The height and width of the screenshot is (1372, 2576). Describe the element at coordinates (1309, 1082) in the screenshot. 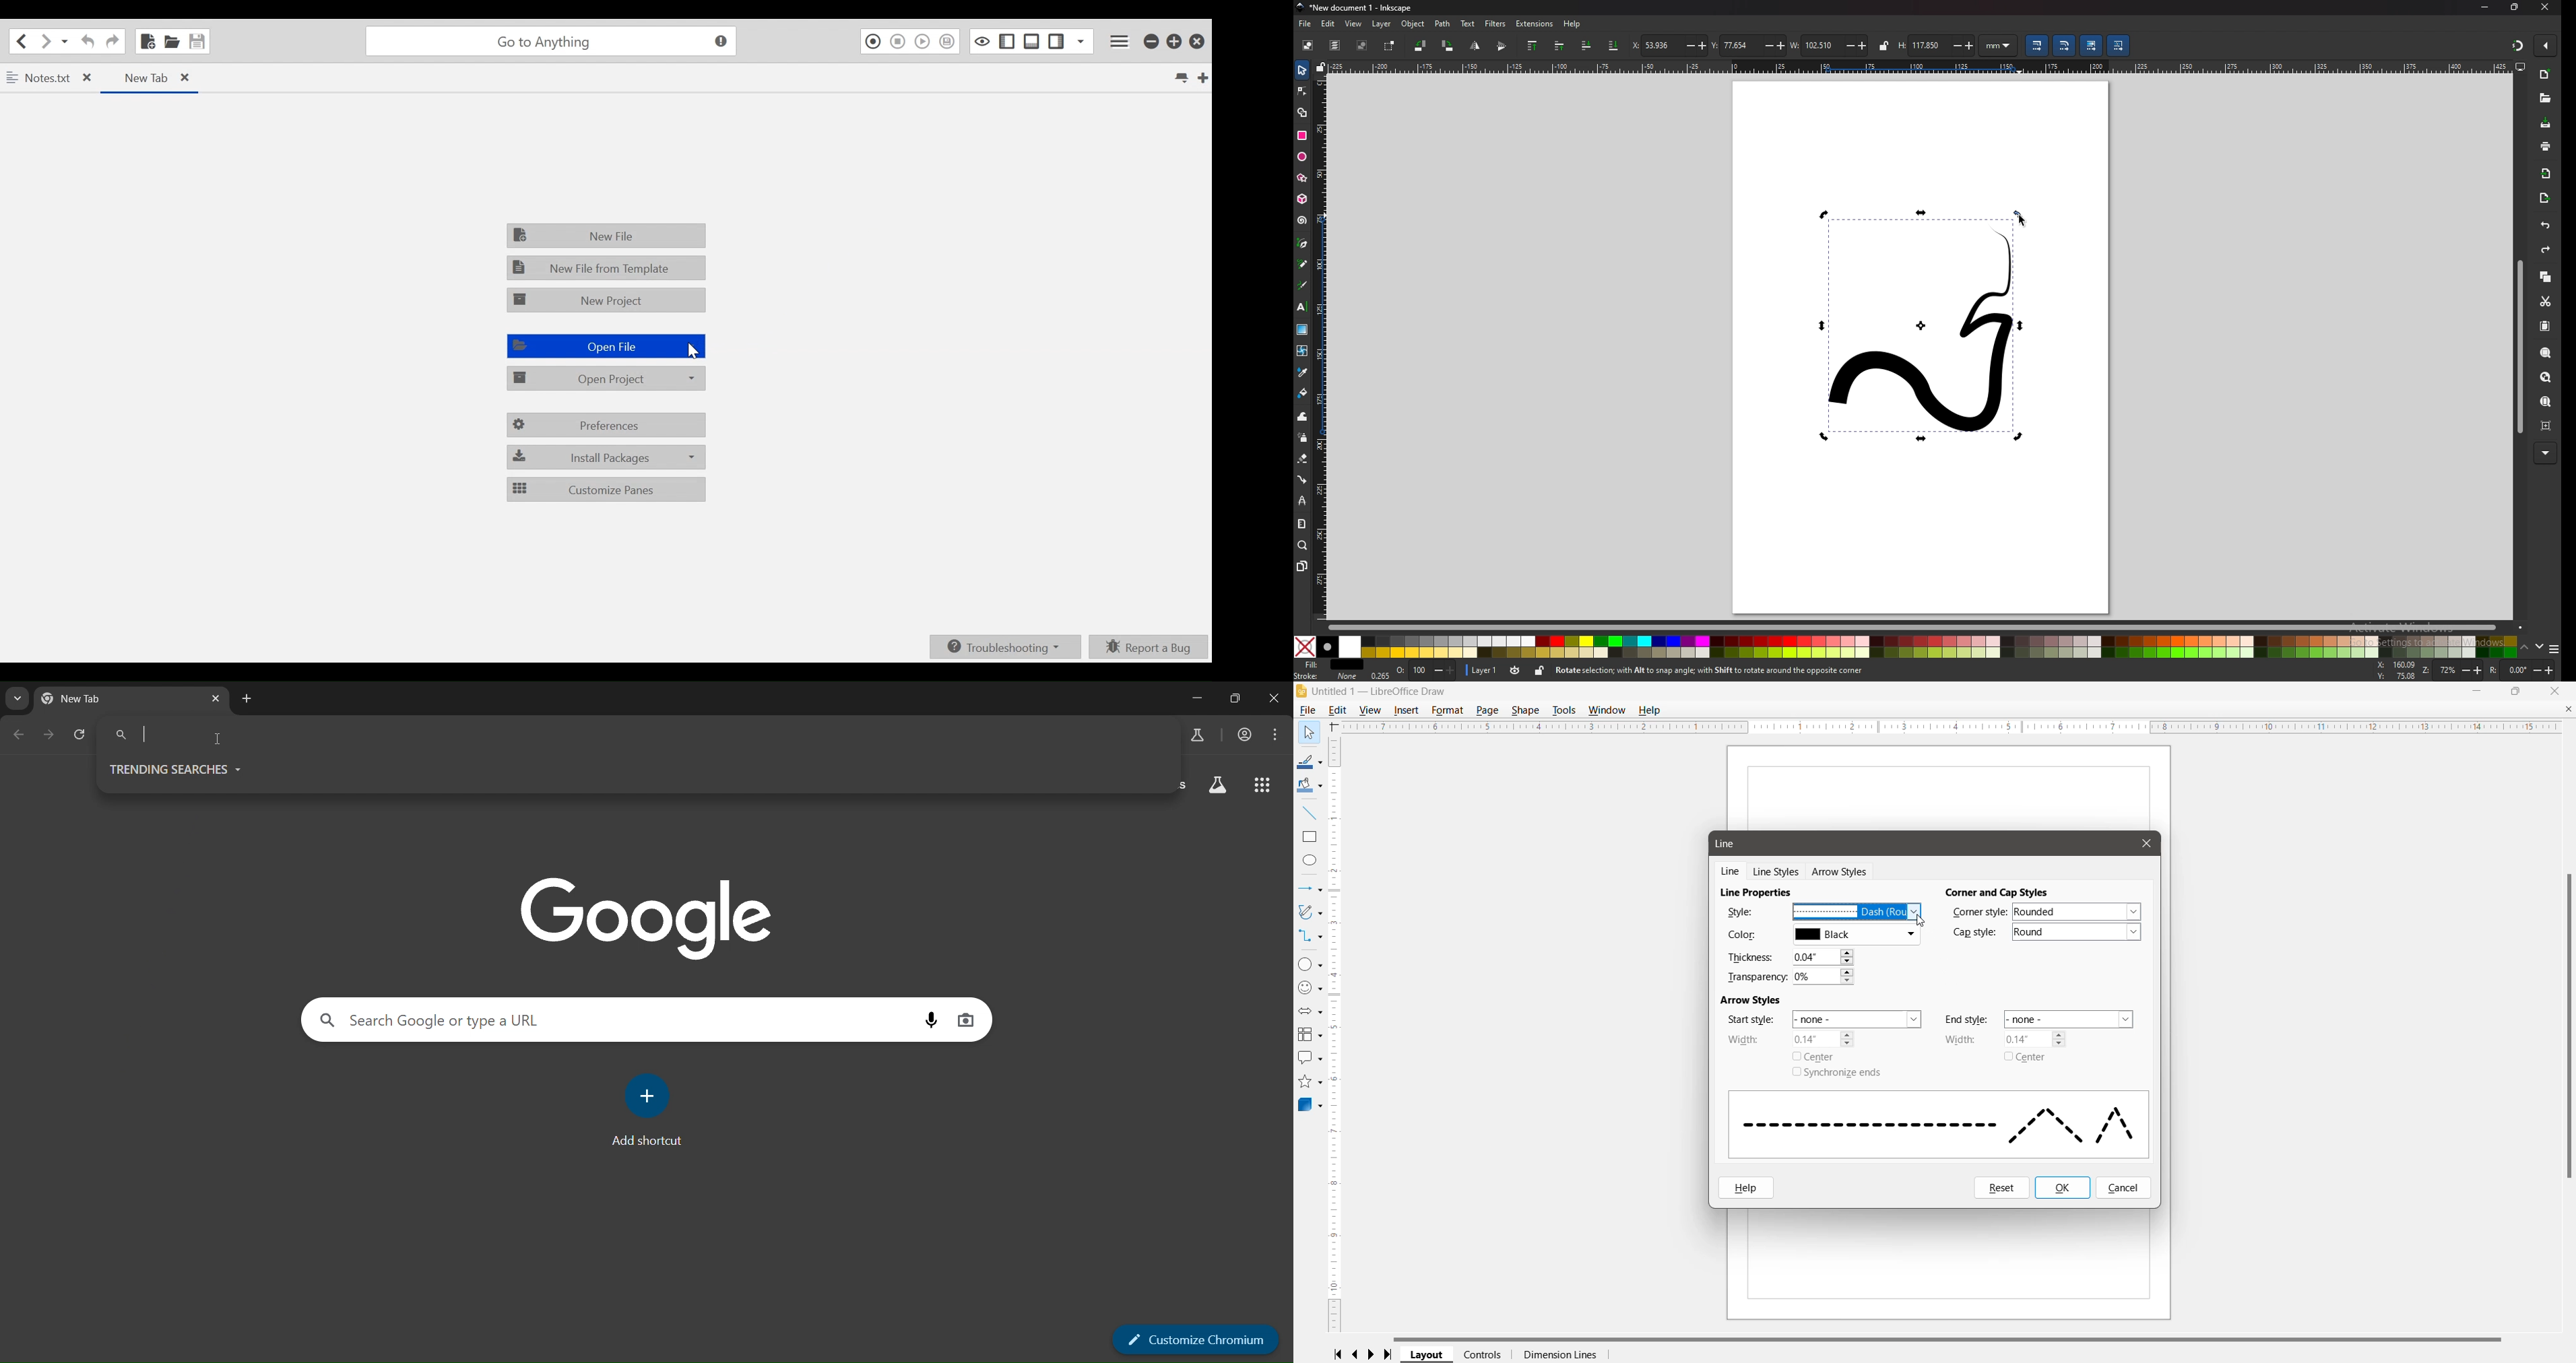

I see `Stars and Banners` at that location.